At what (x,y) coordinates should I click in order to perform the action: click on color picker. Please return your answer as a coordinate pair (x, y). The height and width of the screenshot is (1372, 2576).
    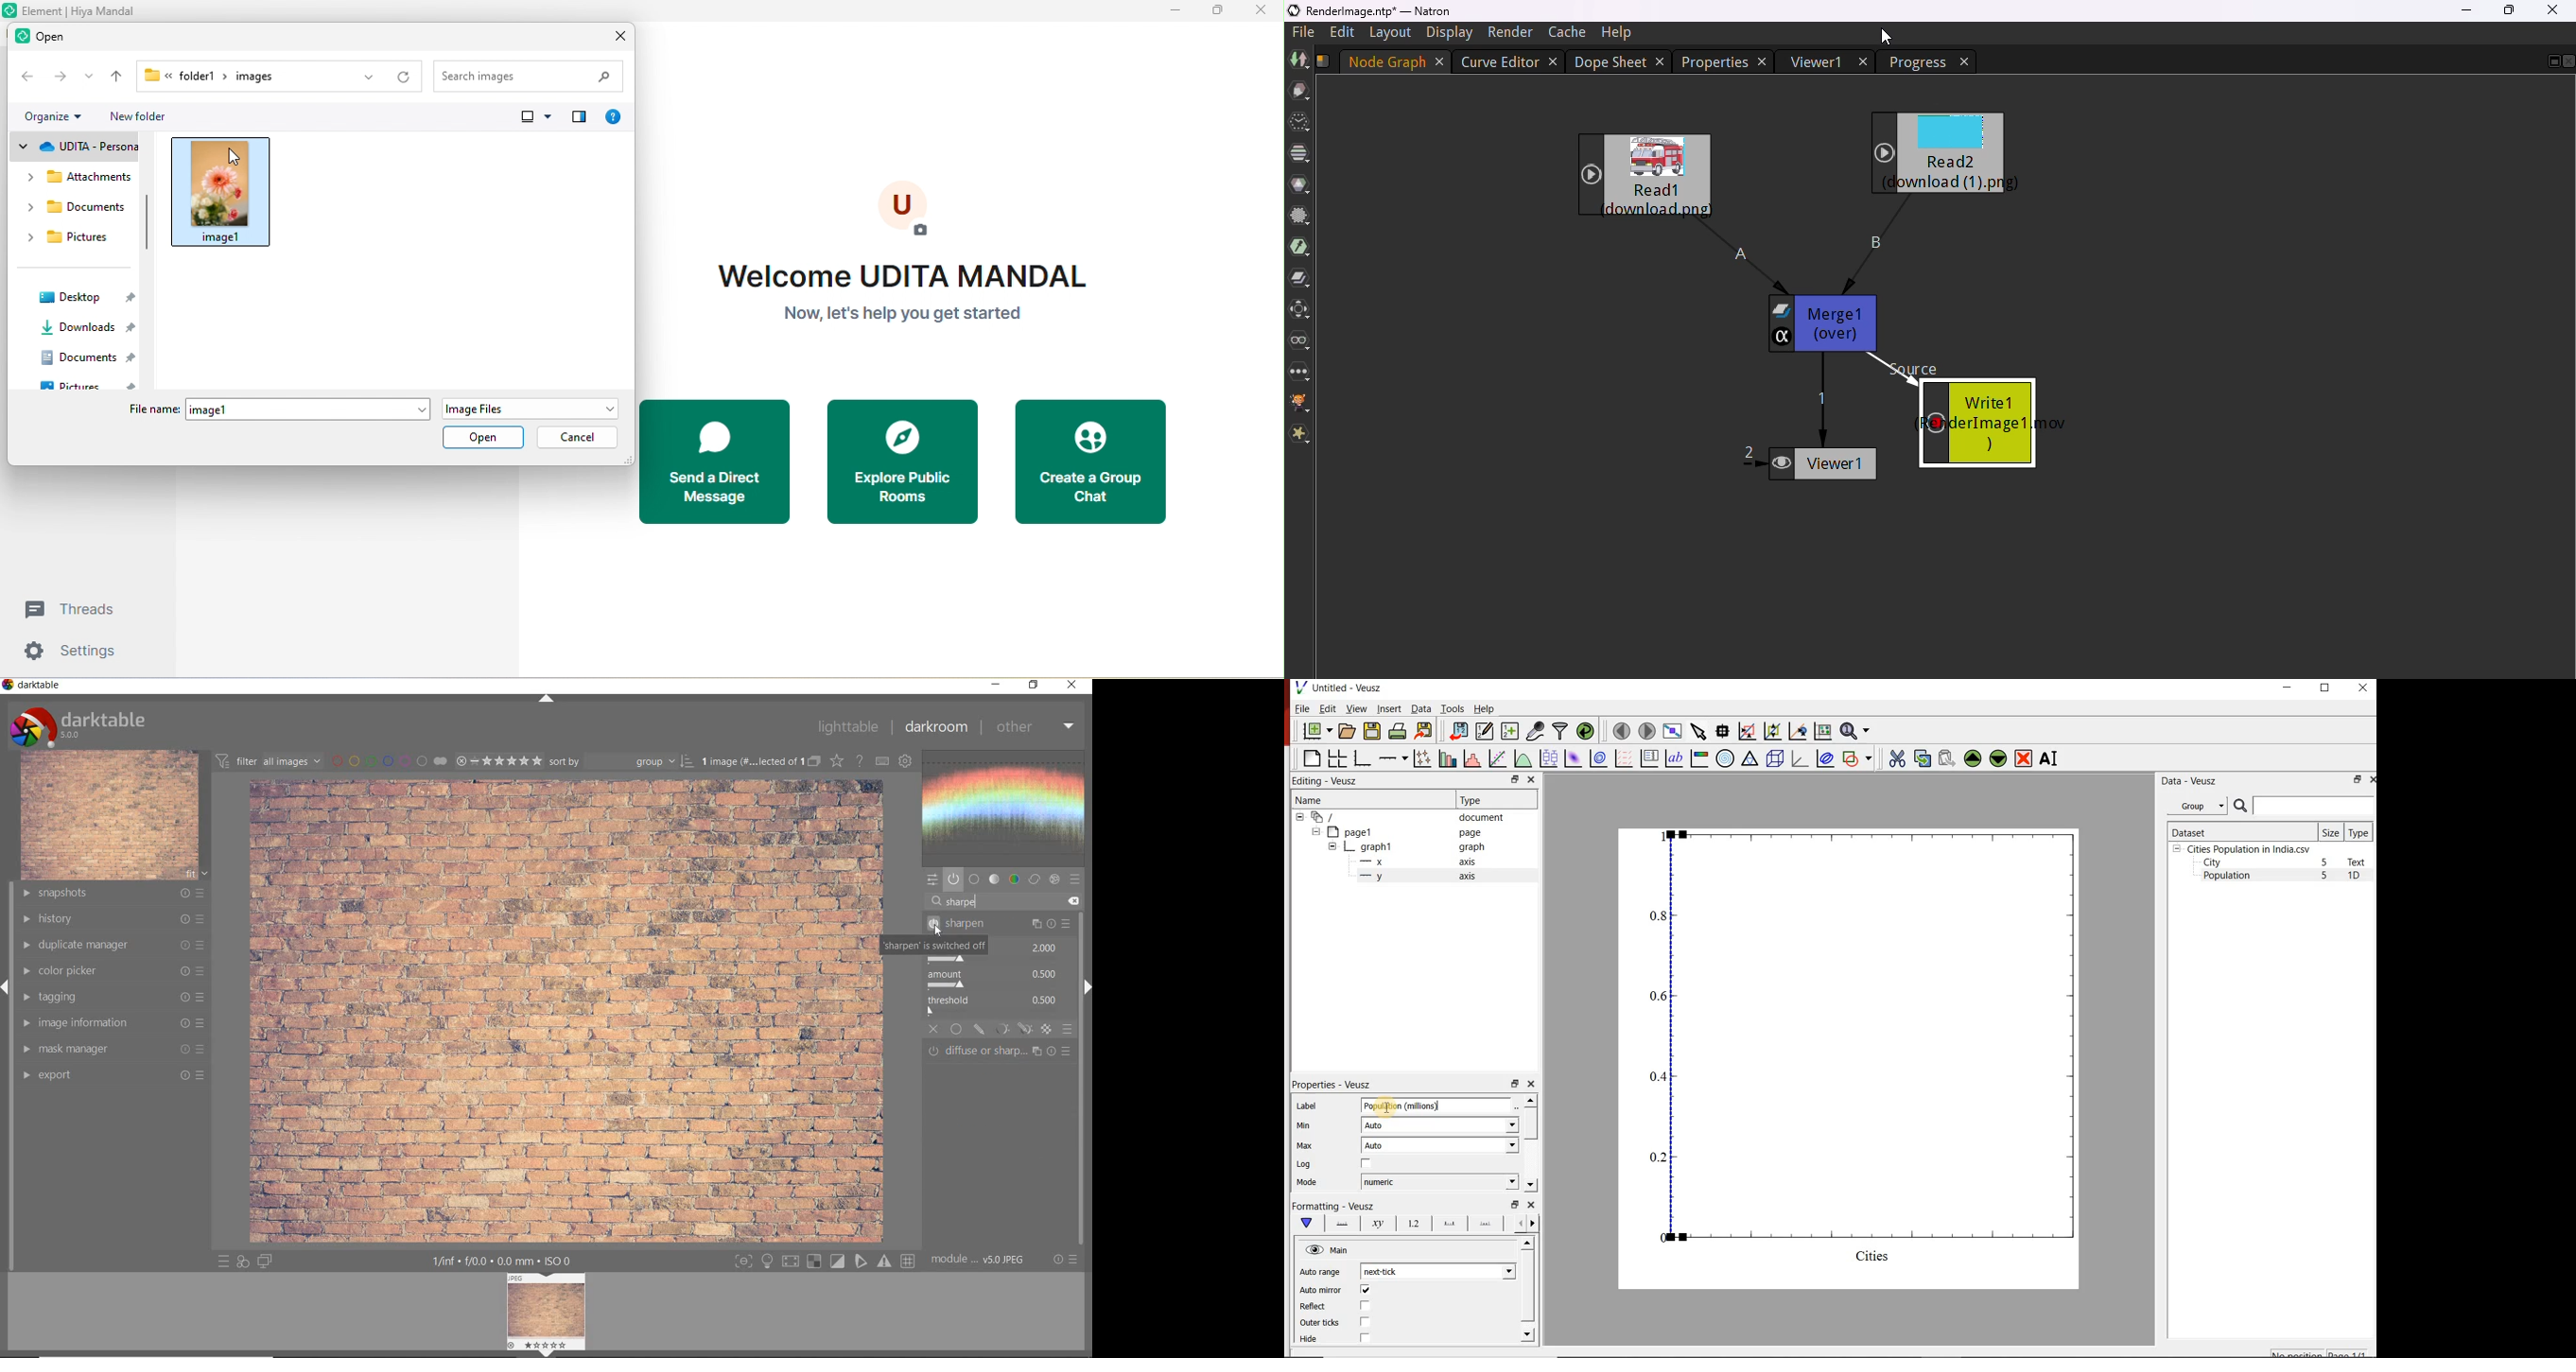
    Looking at the image, I should click on (114, 972).